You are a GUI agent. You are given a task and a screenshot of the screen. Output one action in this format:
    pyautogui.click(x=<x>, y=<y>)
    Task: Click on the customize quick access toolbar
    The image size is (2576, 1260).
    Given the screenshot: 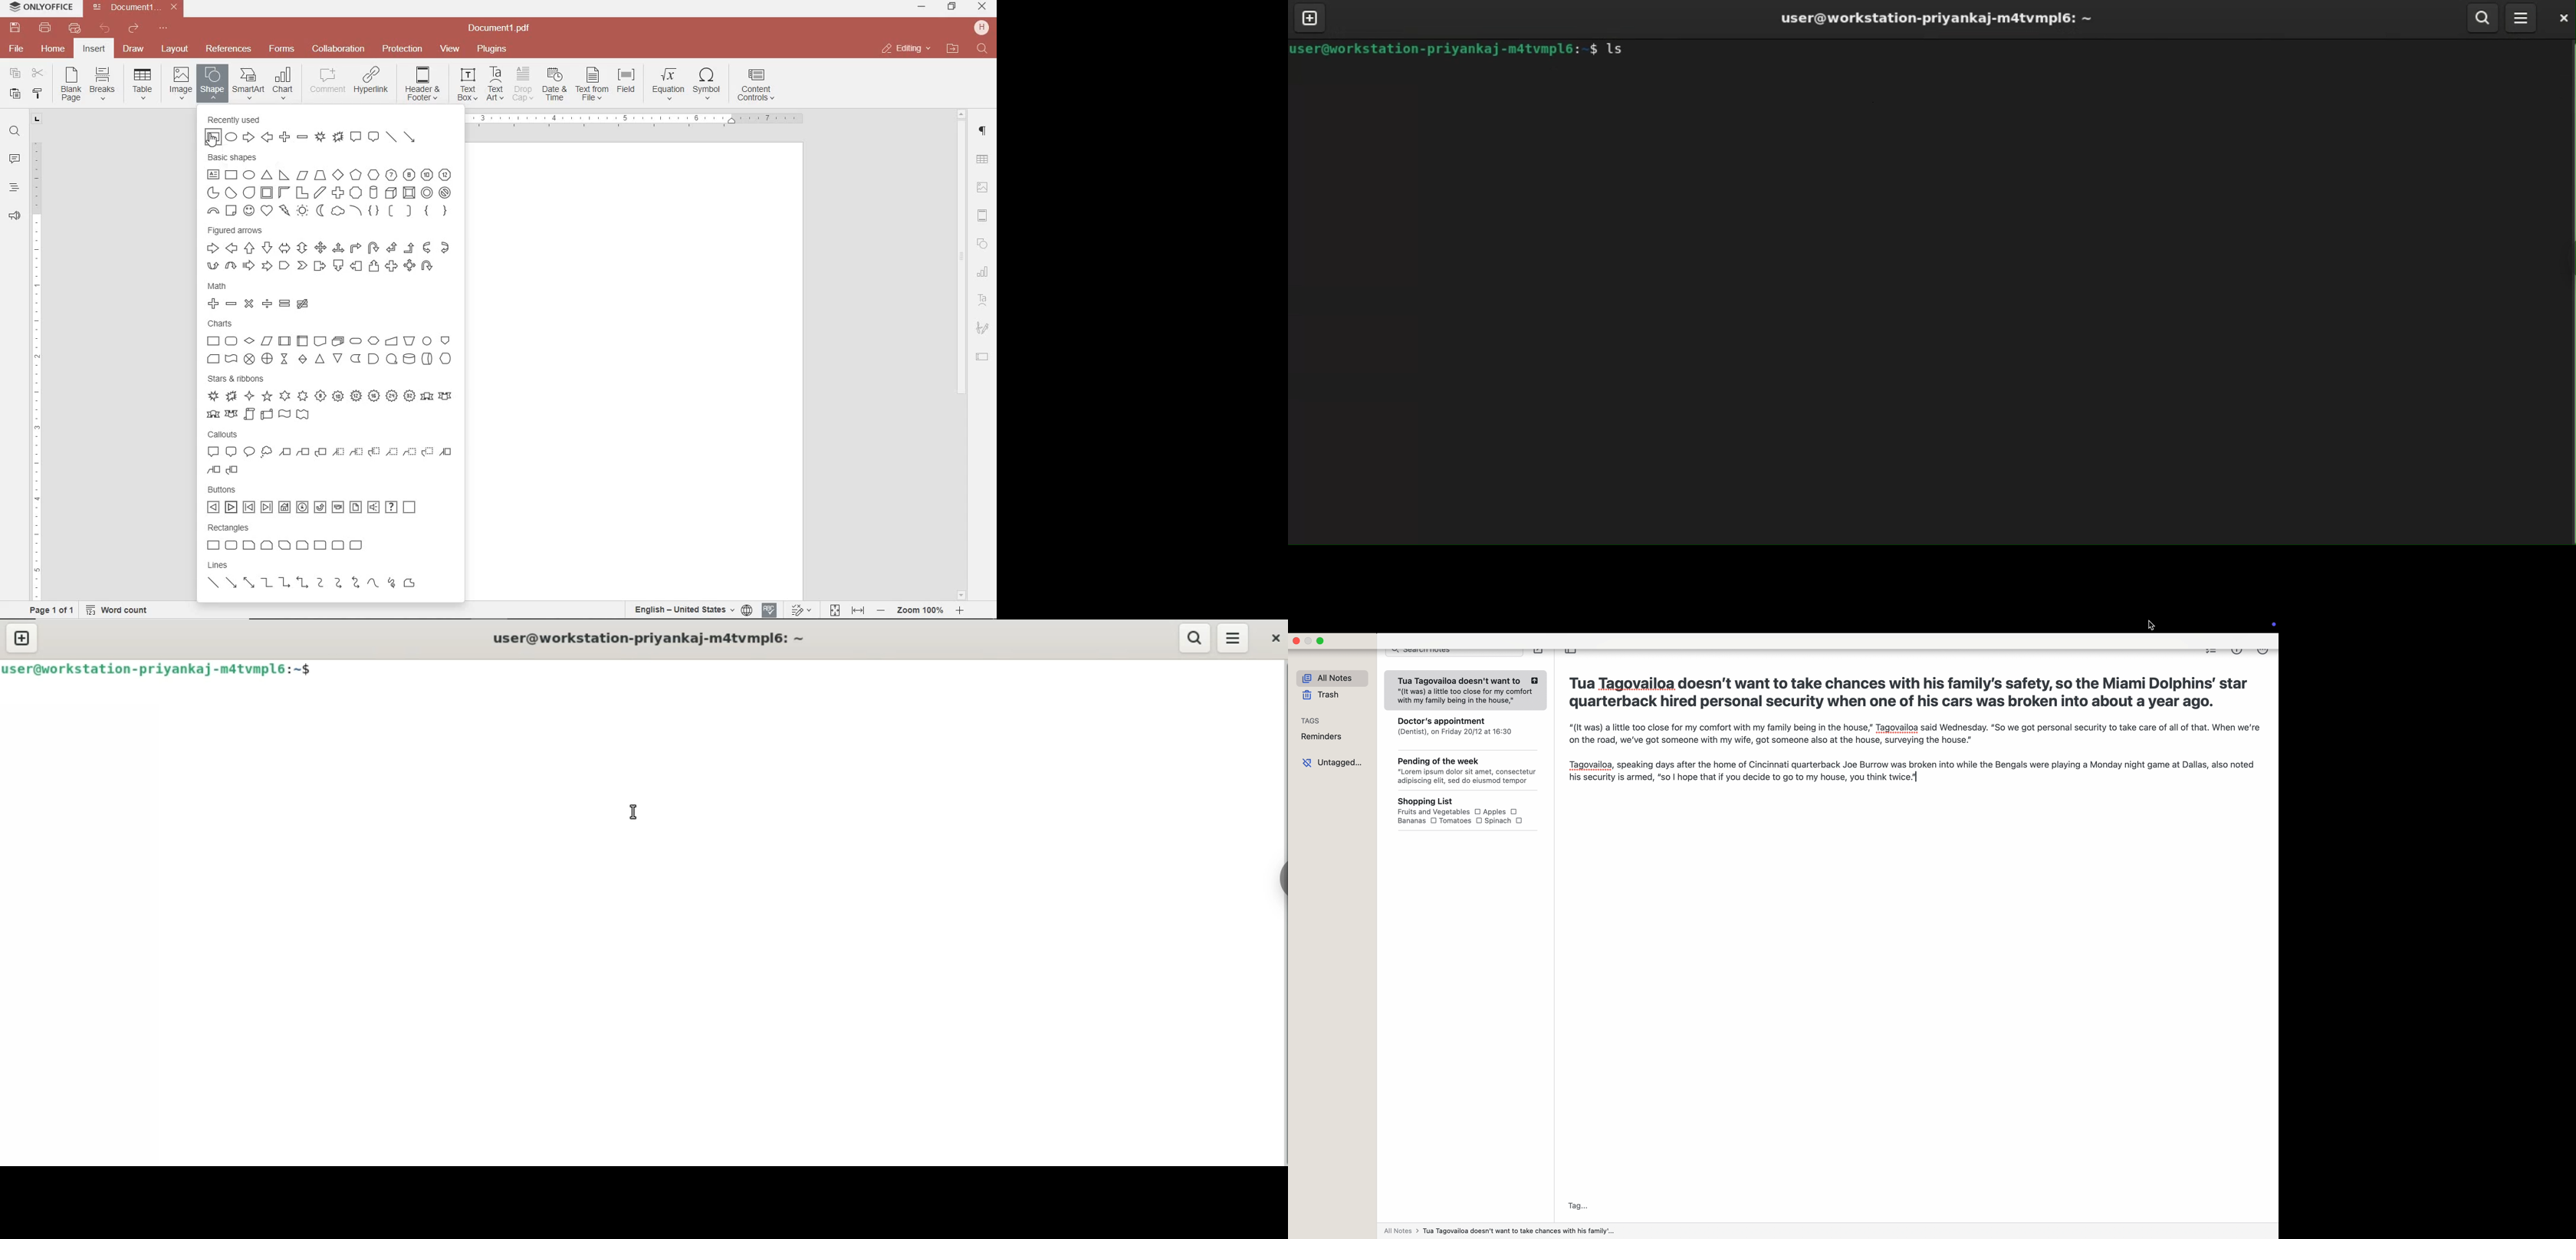 What is the action you would take?
    pyautogui.click(x=163, y=28)
    